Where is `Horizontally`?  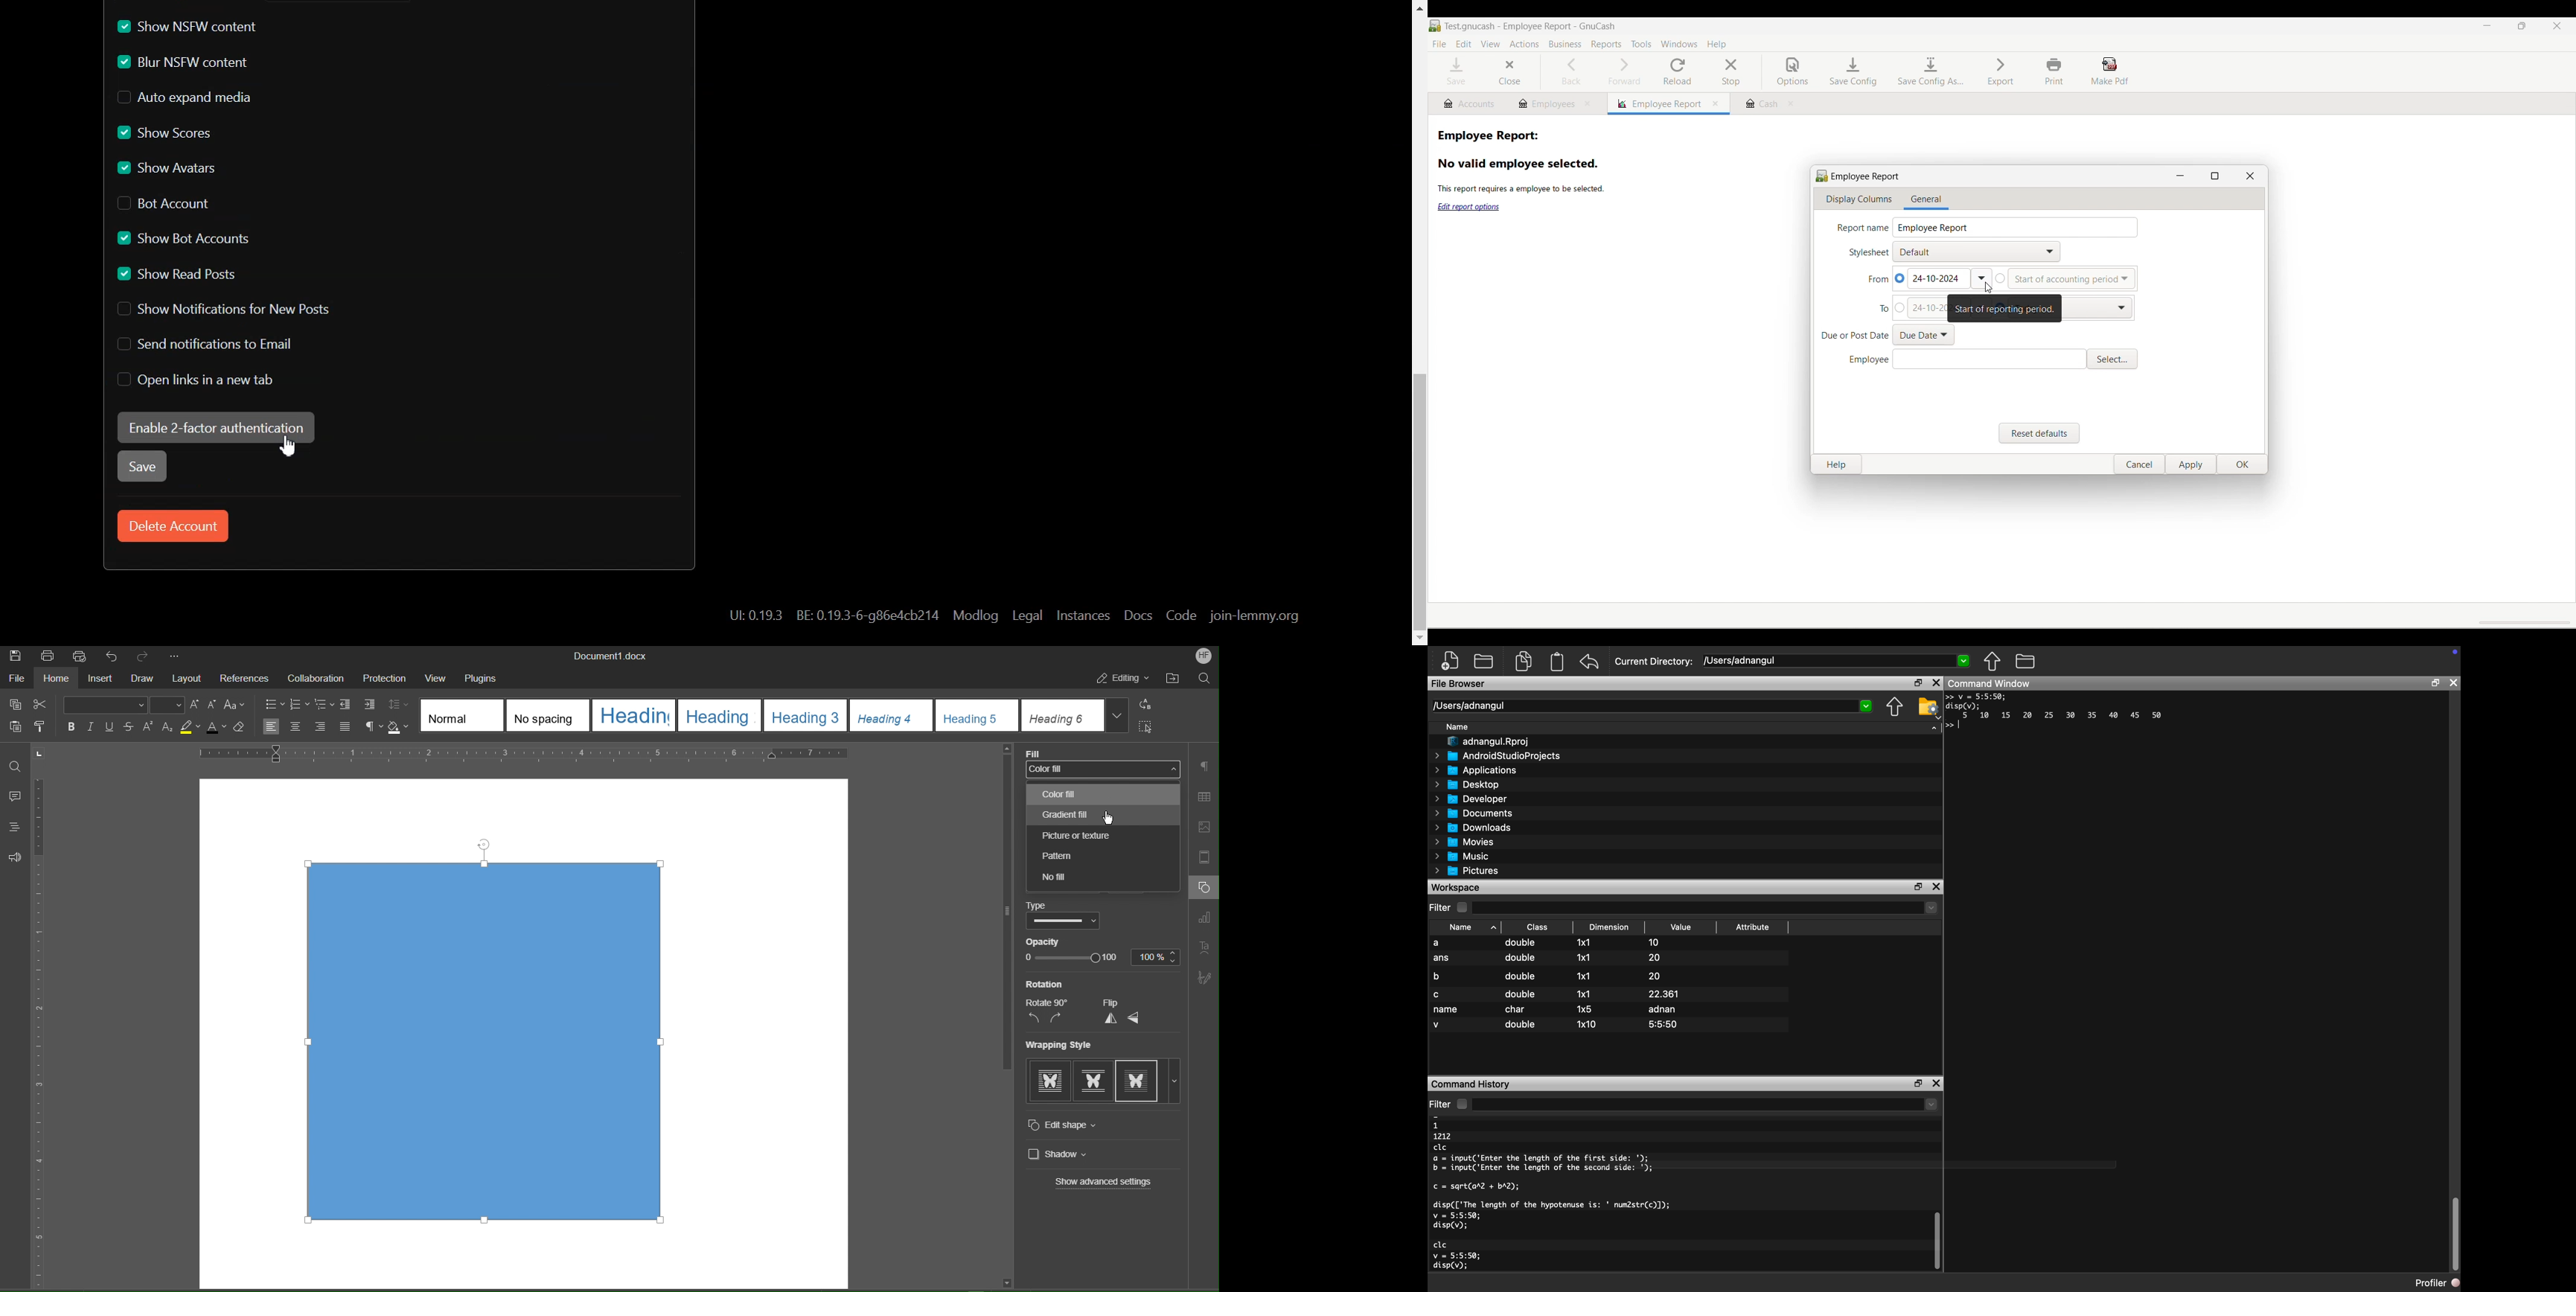
Horizontally is located at coordinates (1134, 1019).